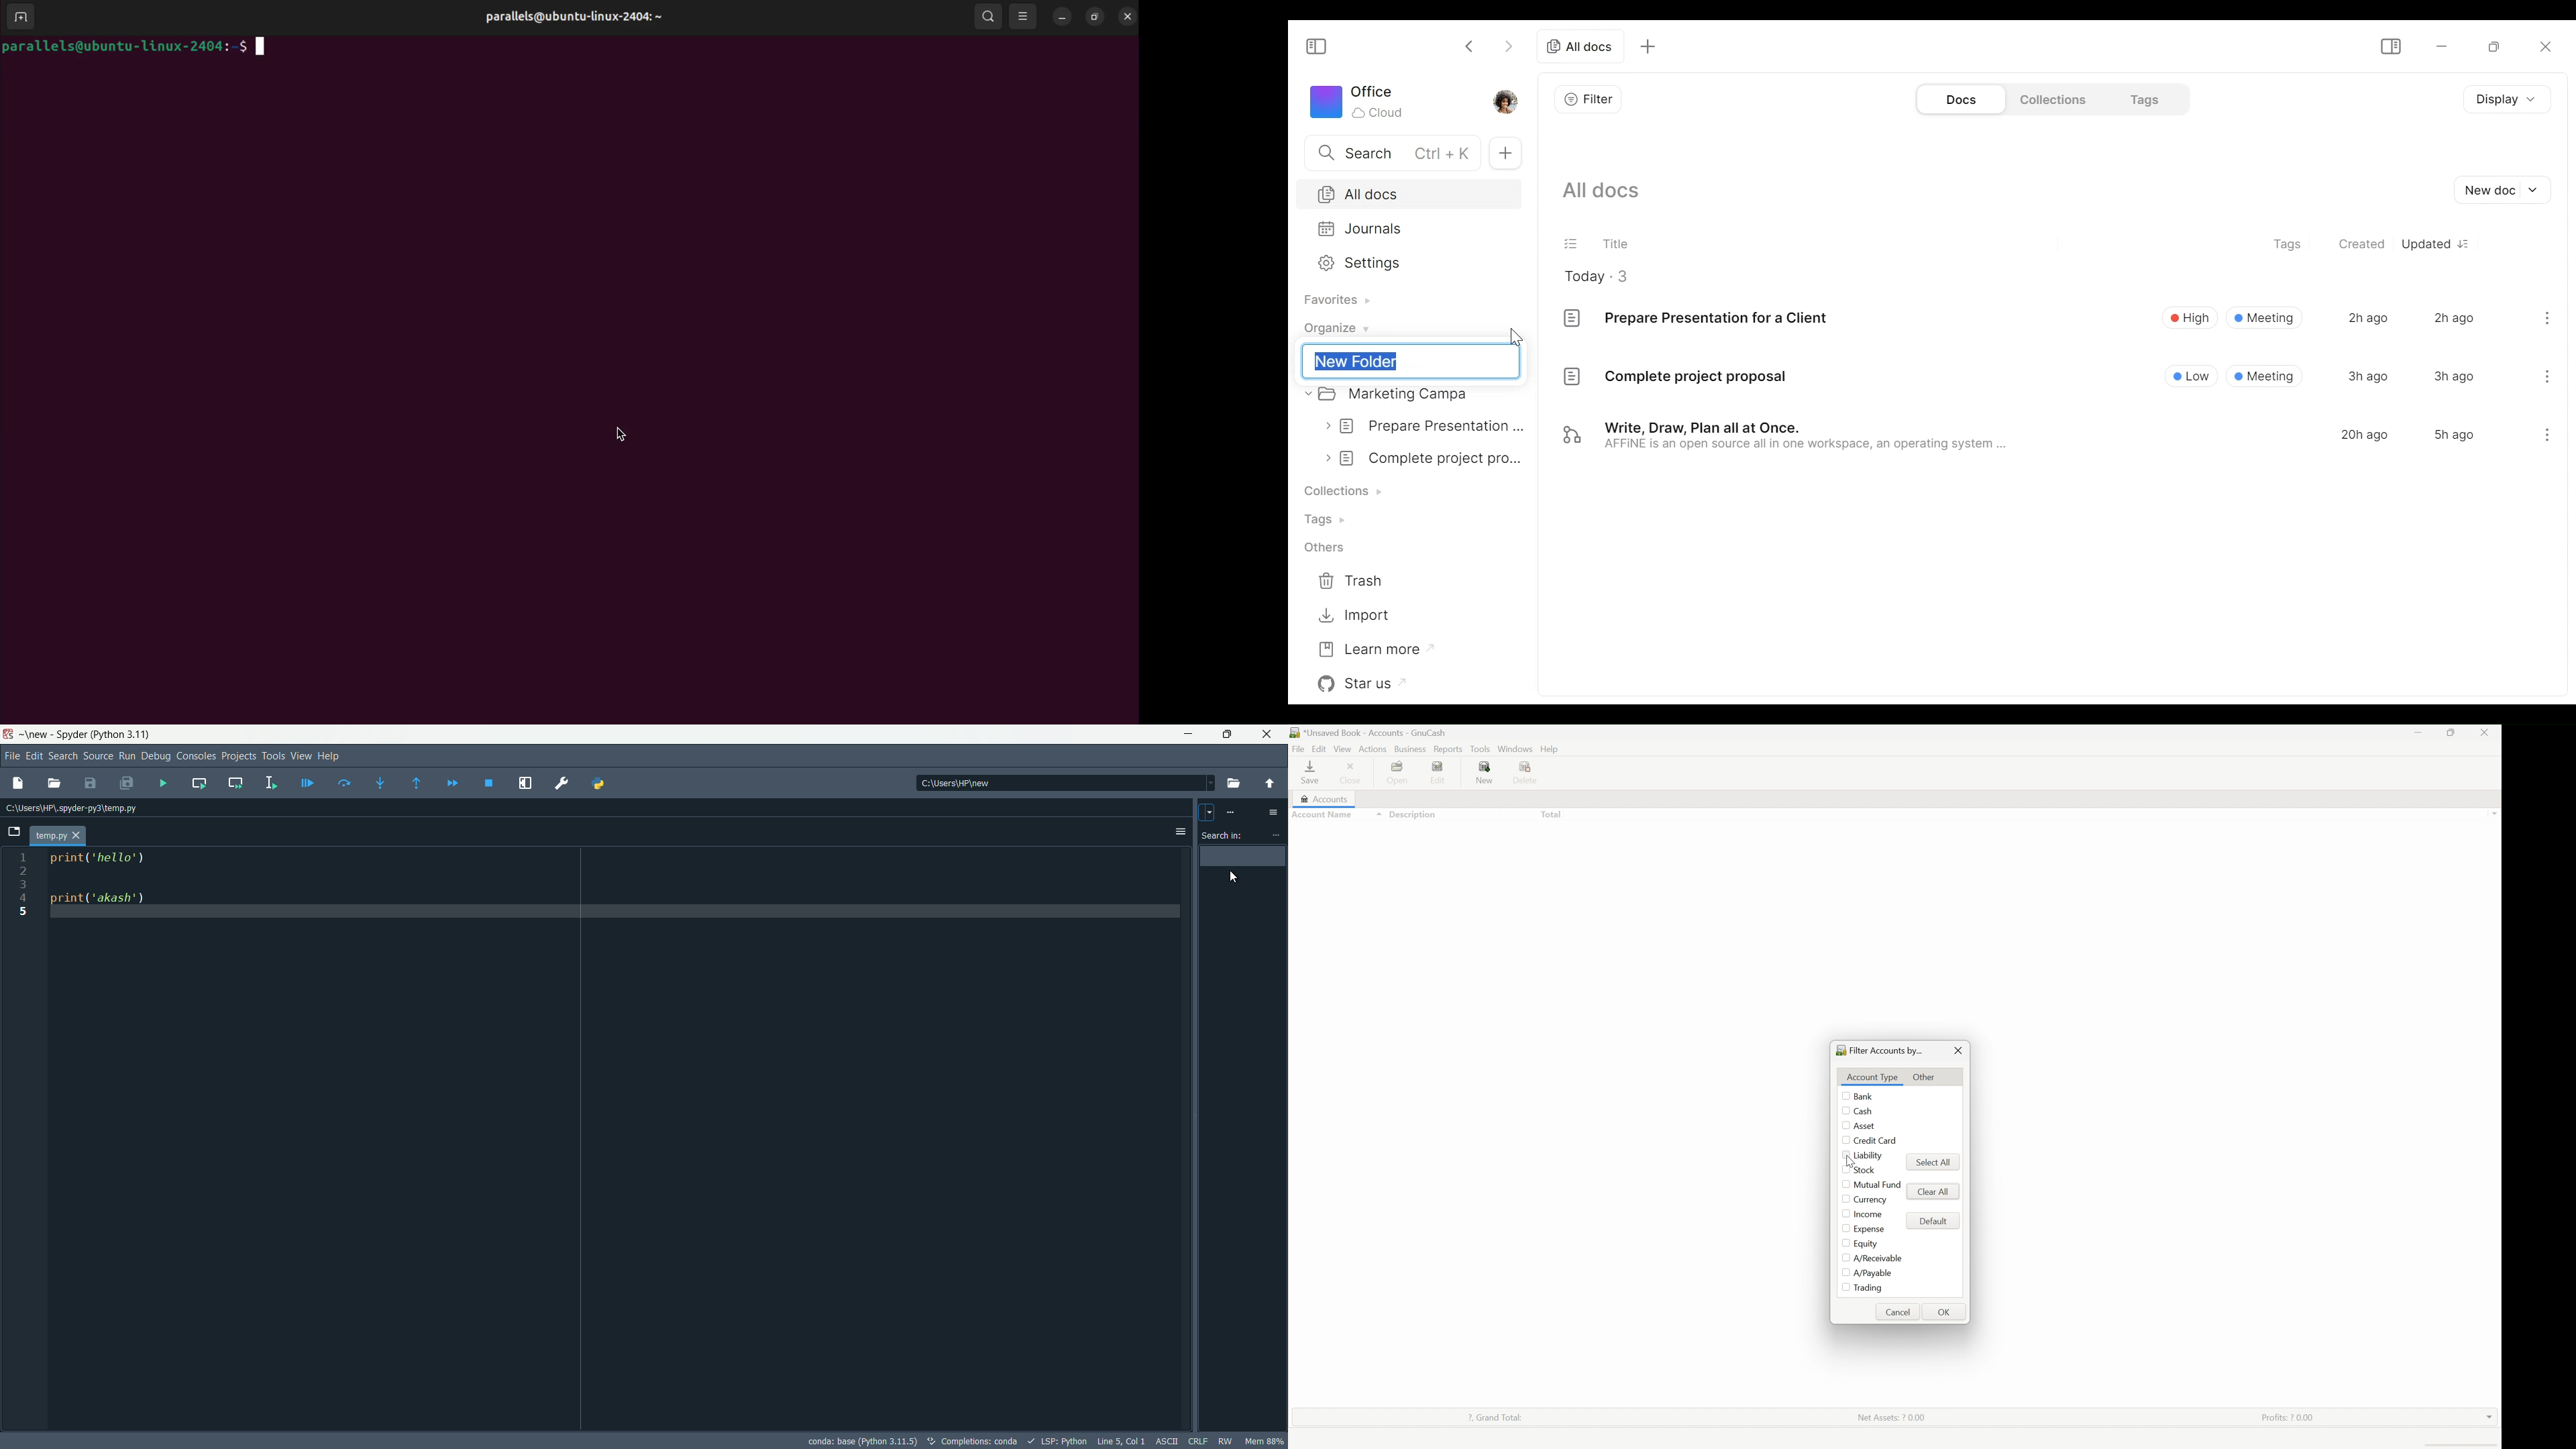  What do you see at coordinates (2547, 374) in the screenshot?
I see `menu icon` at bounding box center [2547, 374].